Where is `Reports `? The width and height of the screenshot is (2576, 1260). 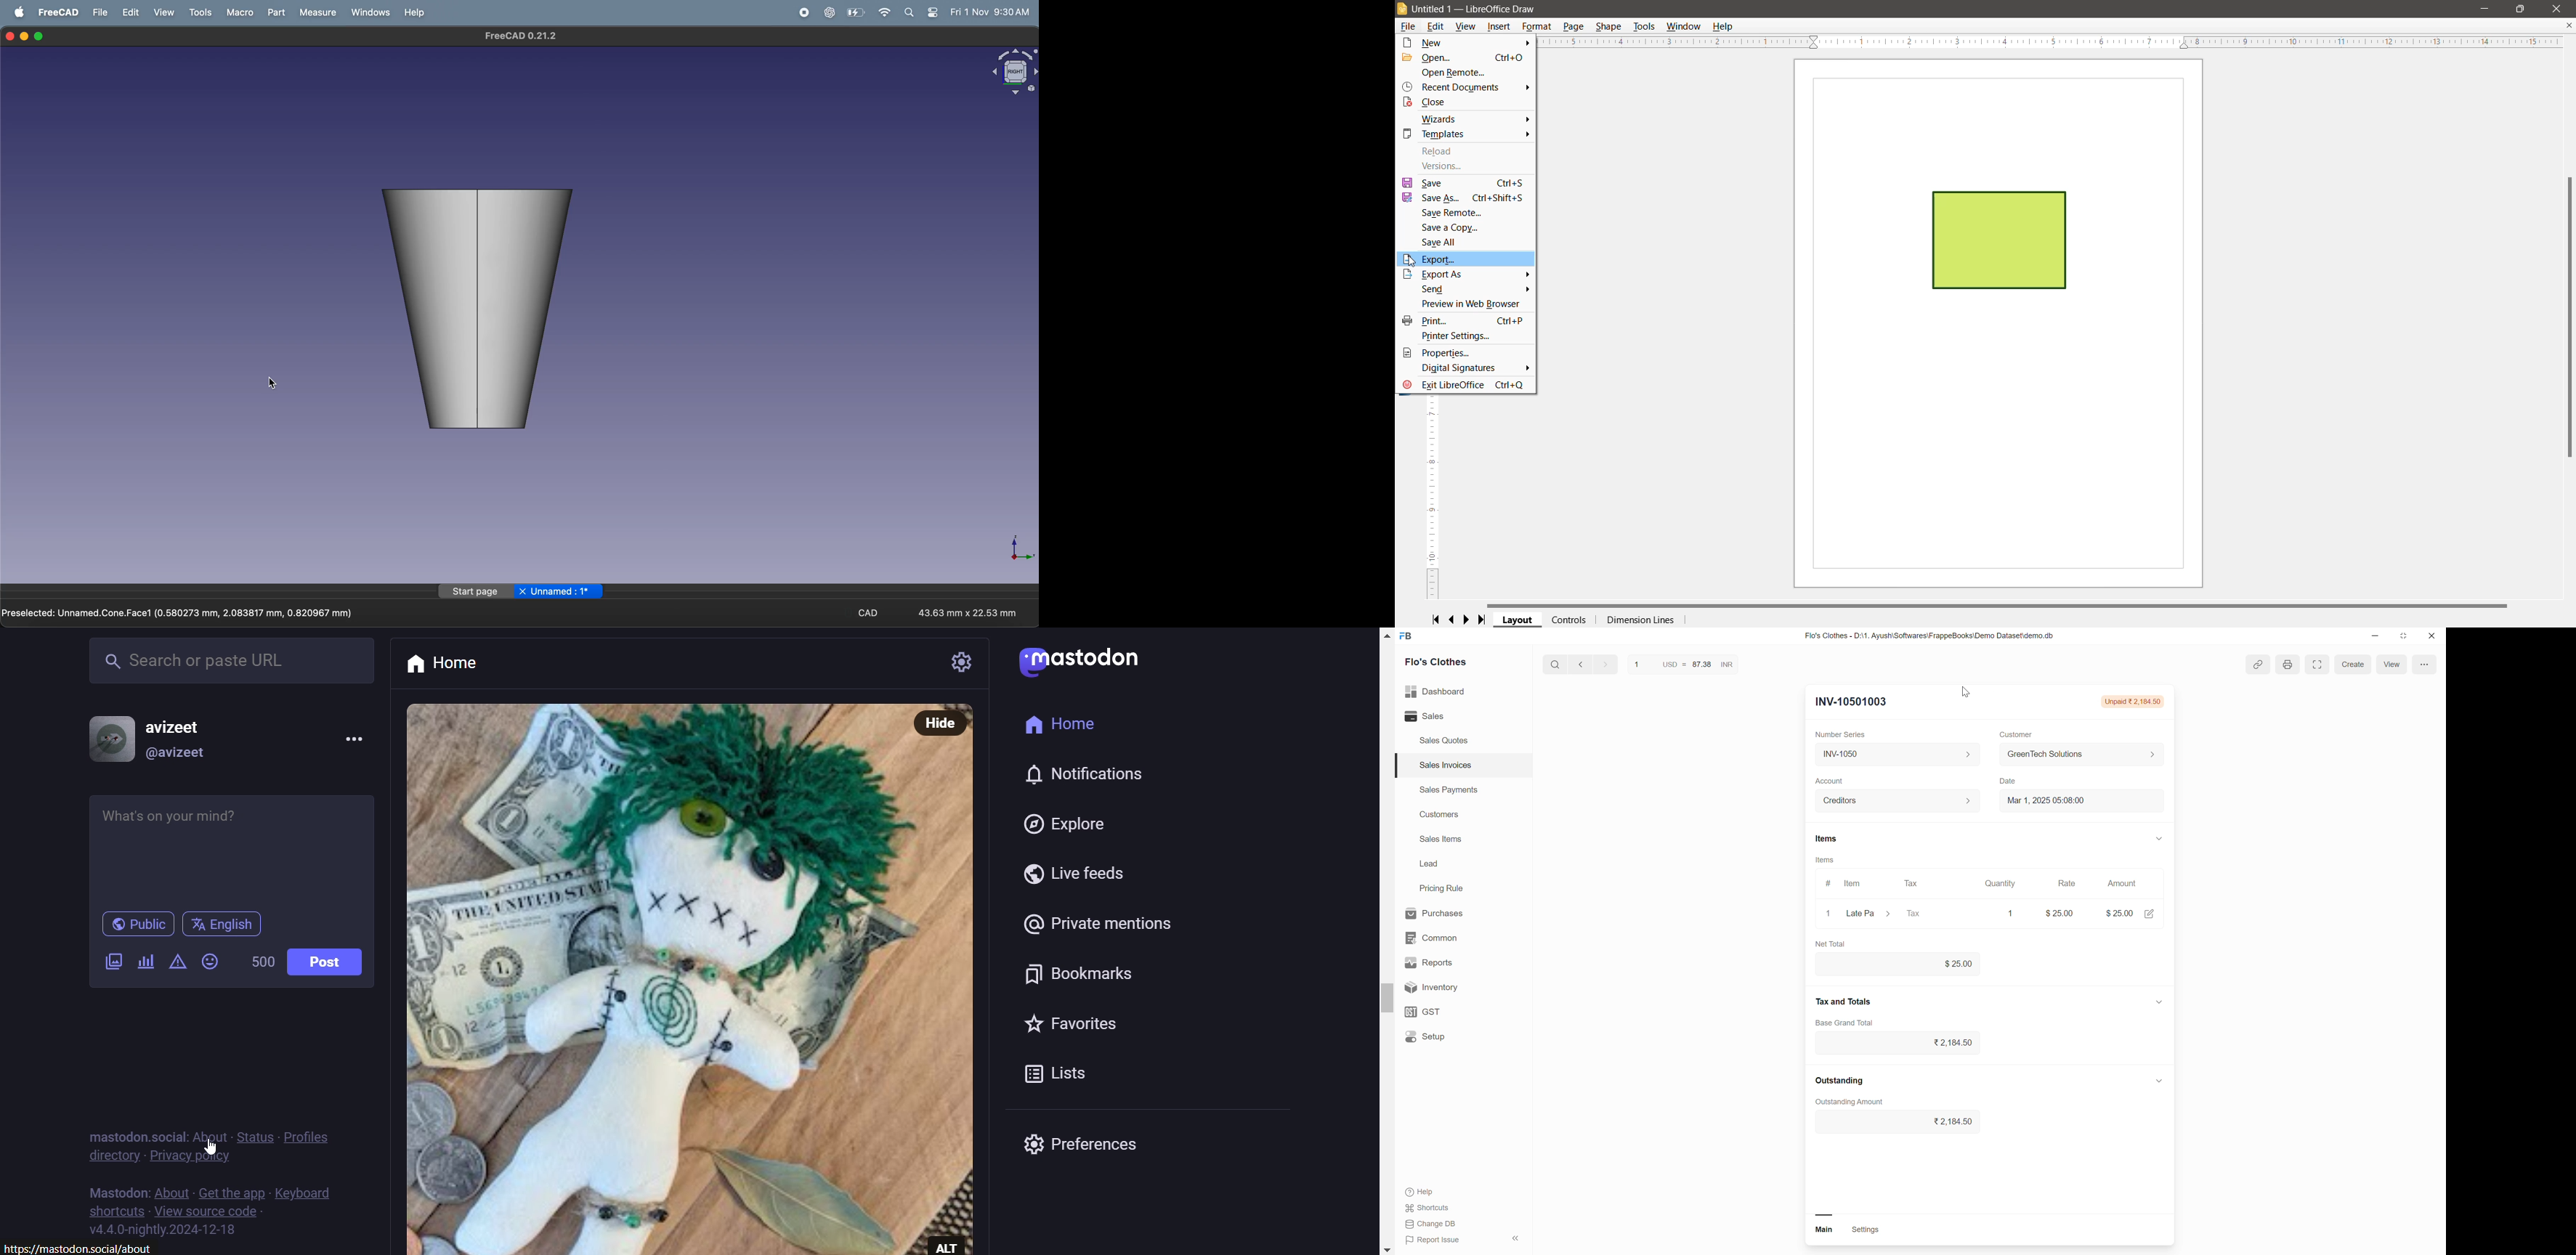 Reports  is located at coordinates (1451, 961).